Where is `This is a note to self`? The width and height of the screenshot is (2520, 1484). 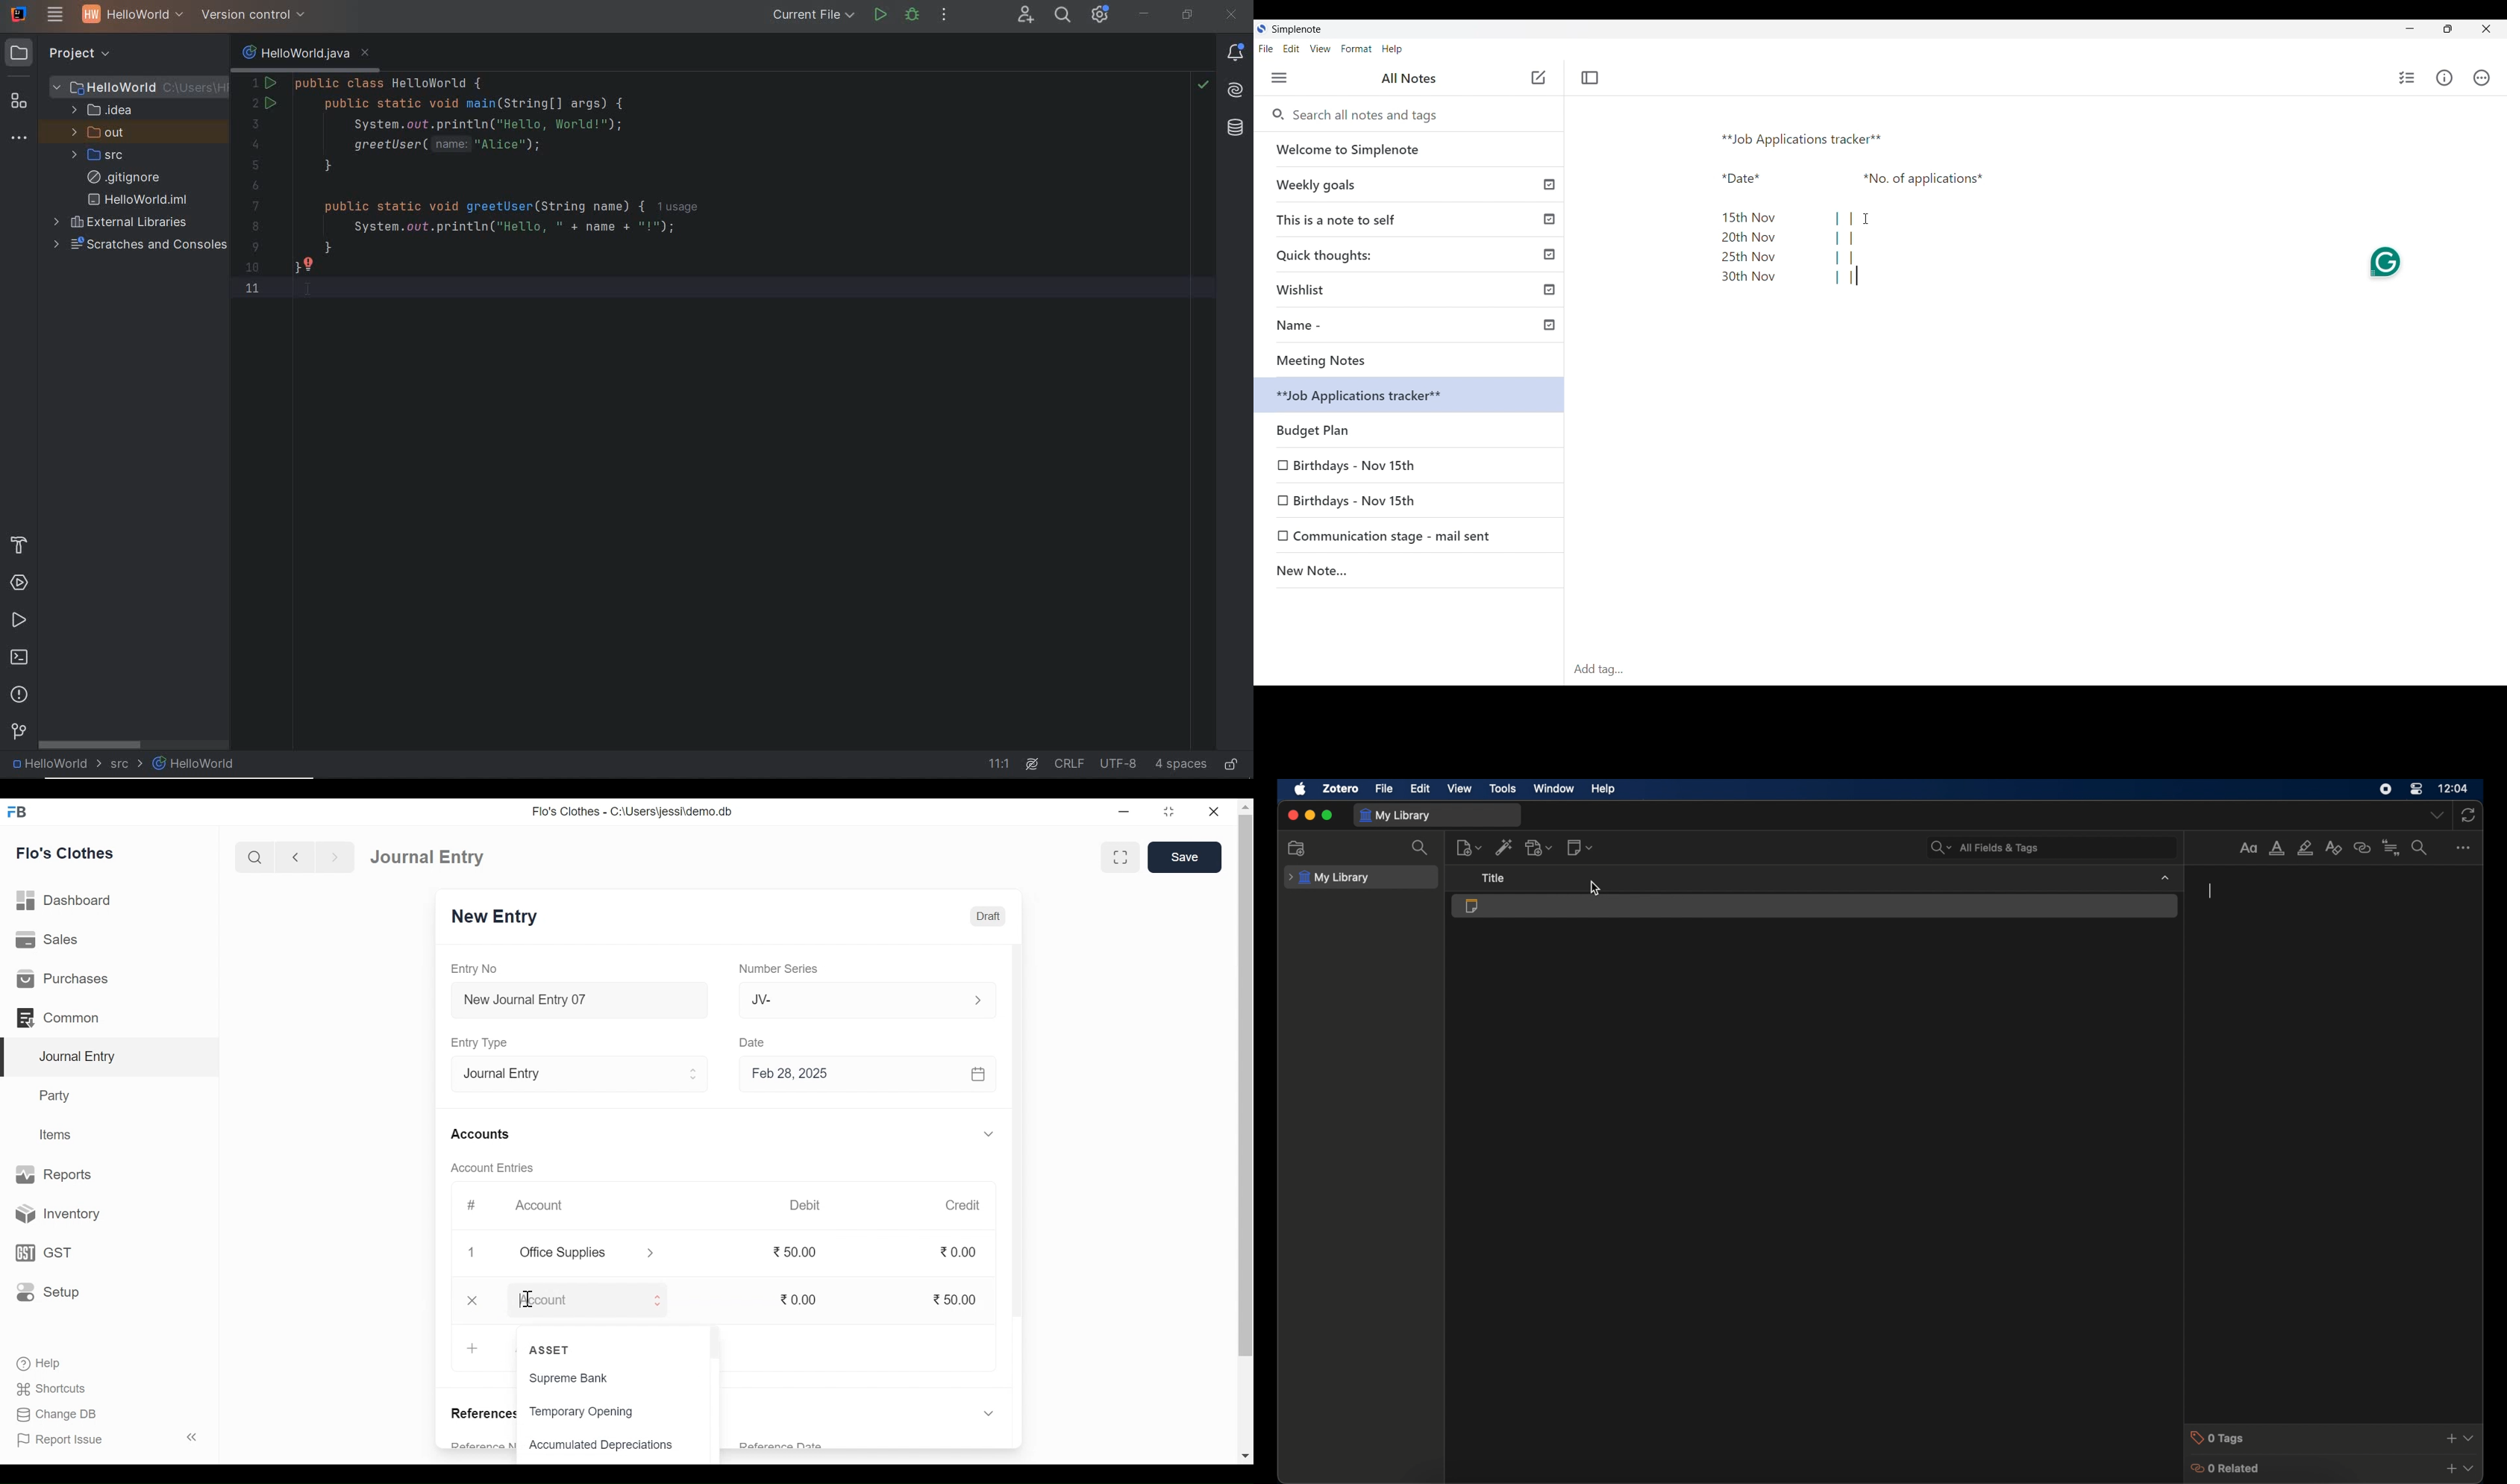
This is a note to self is located at coordinates (1411, 219).